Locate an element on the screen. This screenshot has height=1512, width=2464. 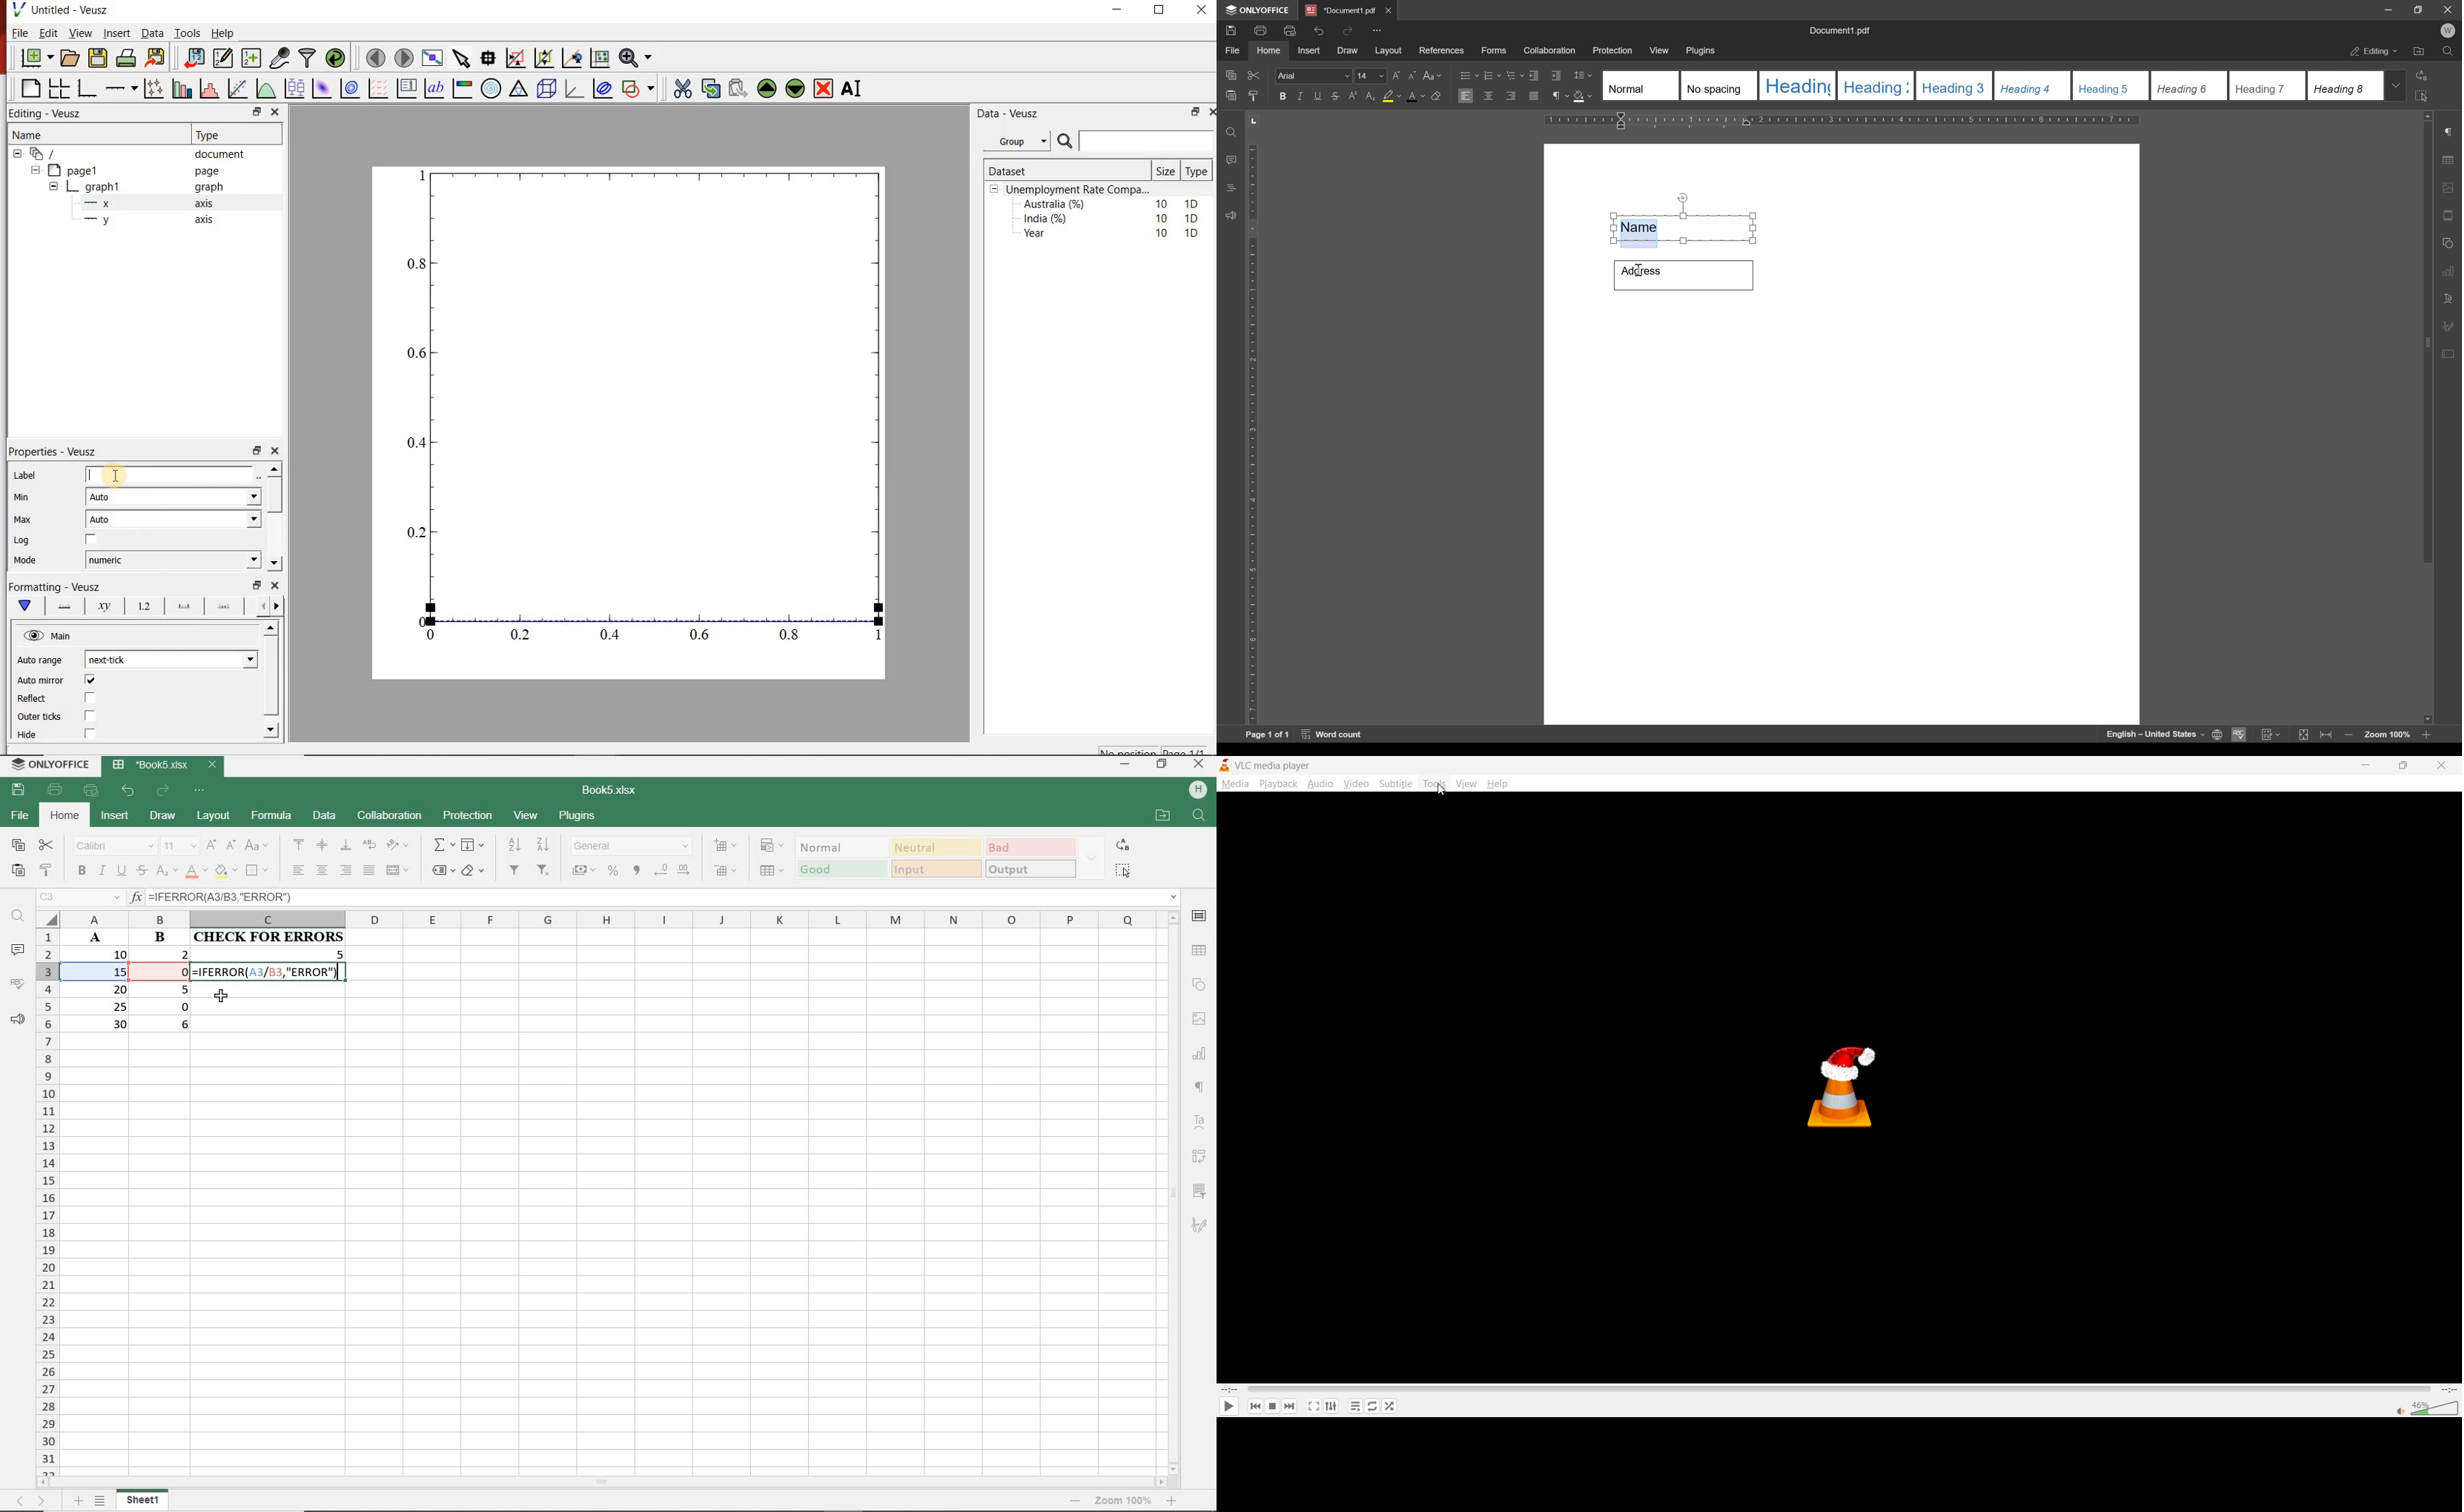
copy style is located at coordinates (1254, 94).